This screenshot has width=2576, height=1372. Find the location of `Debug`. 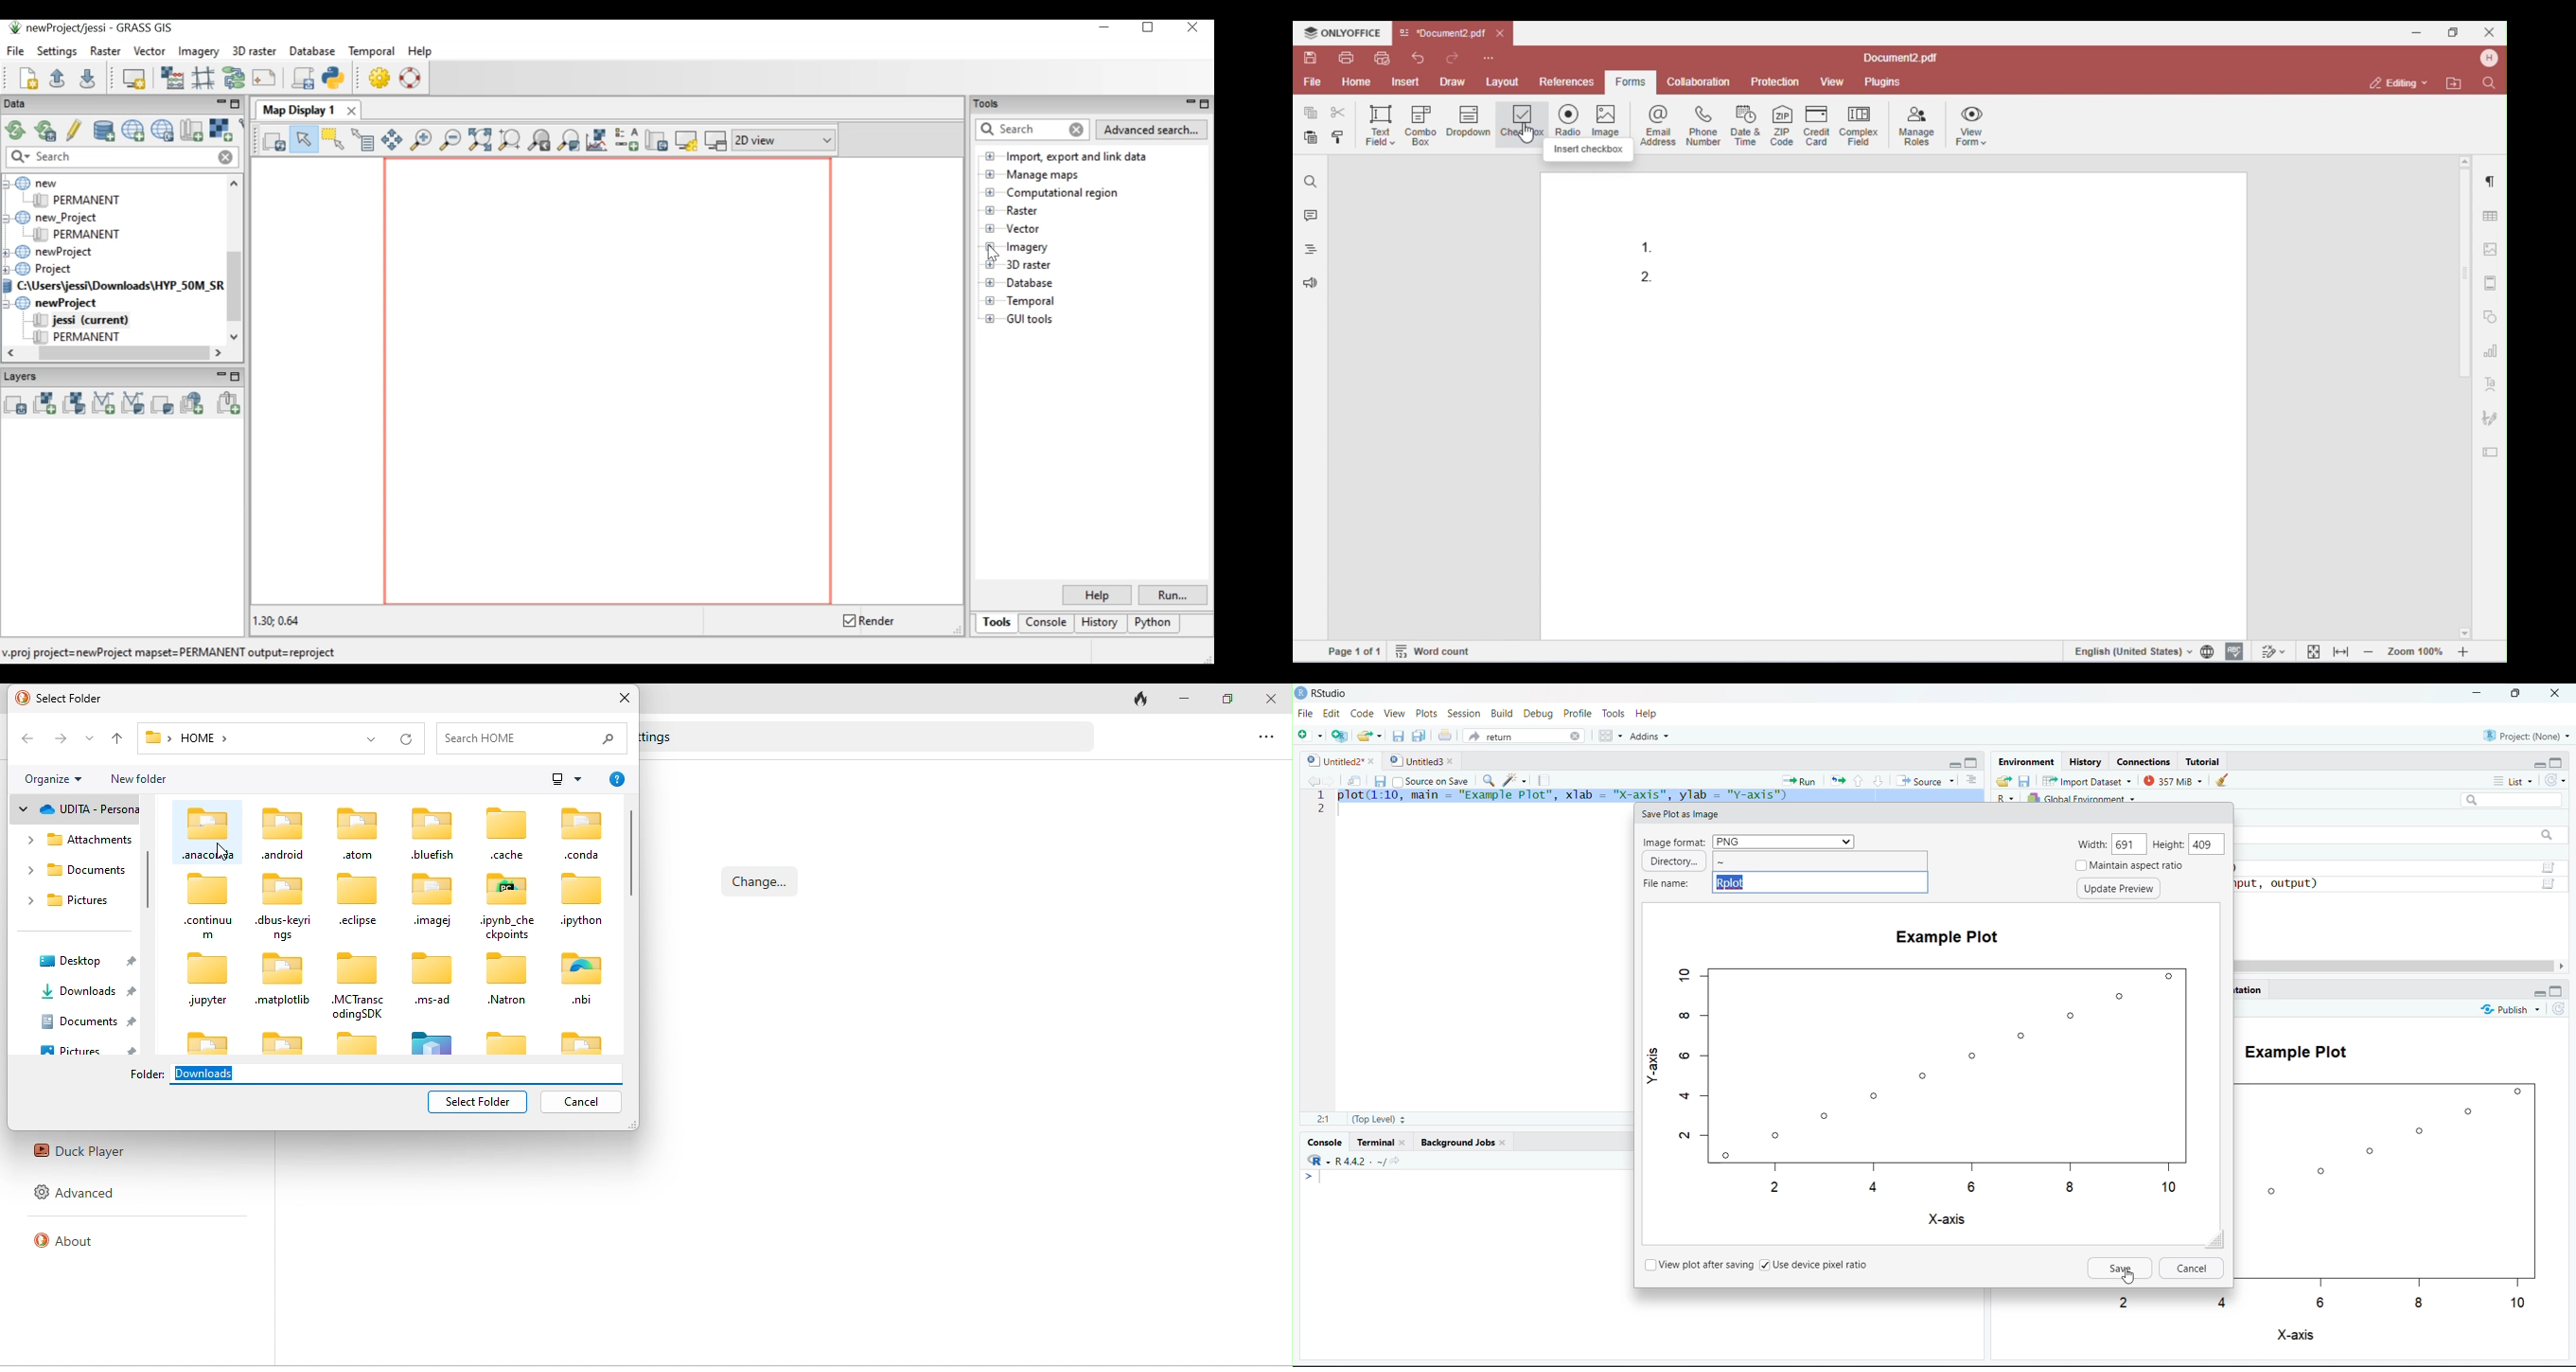

Debug is located at coordinates (1539, 714).